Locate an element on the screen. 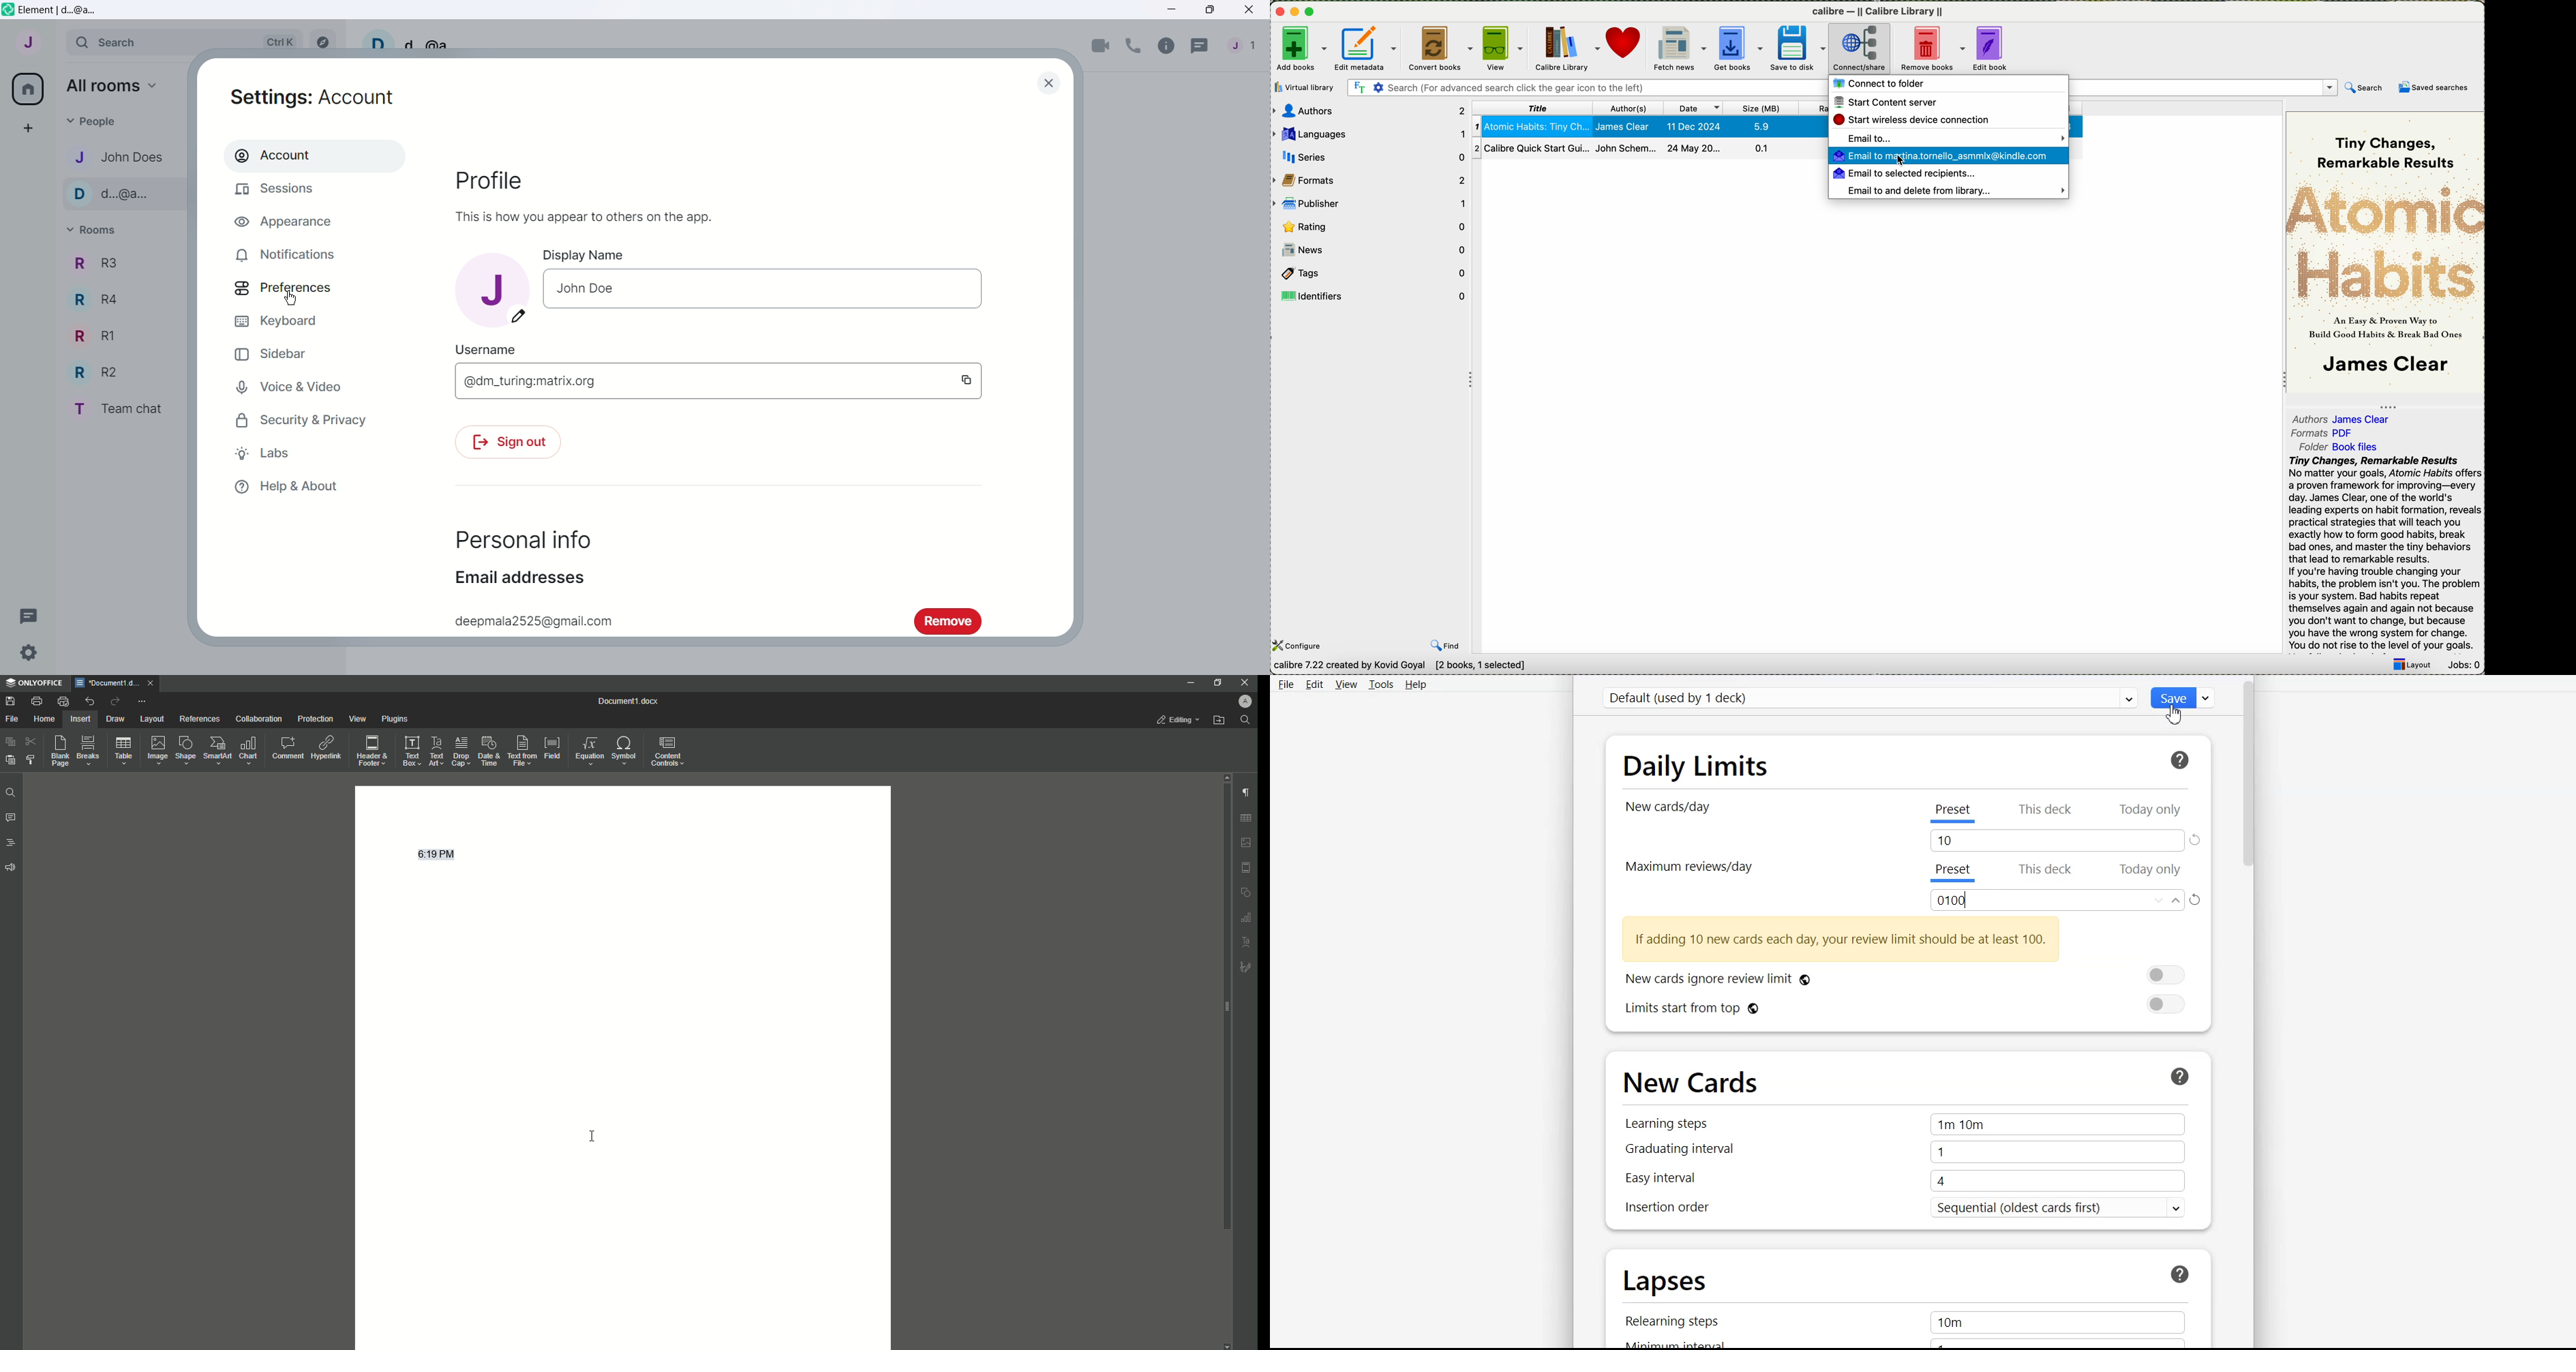 Image resolution: width=2576 pixels, height=1372 pixels. search bar is located at coordinates (1586, 88).